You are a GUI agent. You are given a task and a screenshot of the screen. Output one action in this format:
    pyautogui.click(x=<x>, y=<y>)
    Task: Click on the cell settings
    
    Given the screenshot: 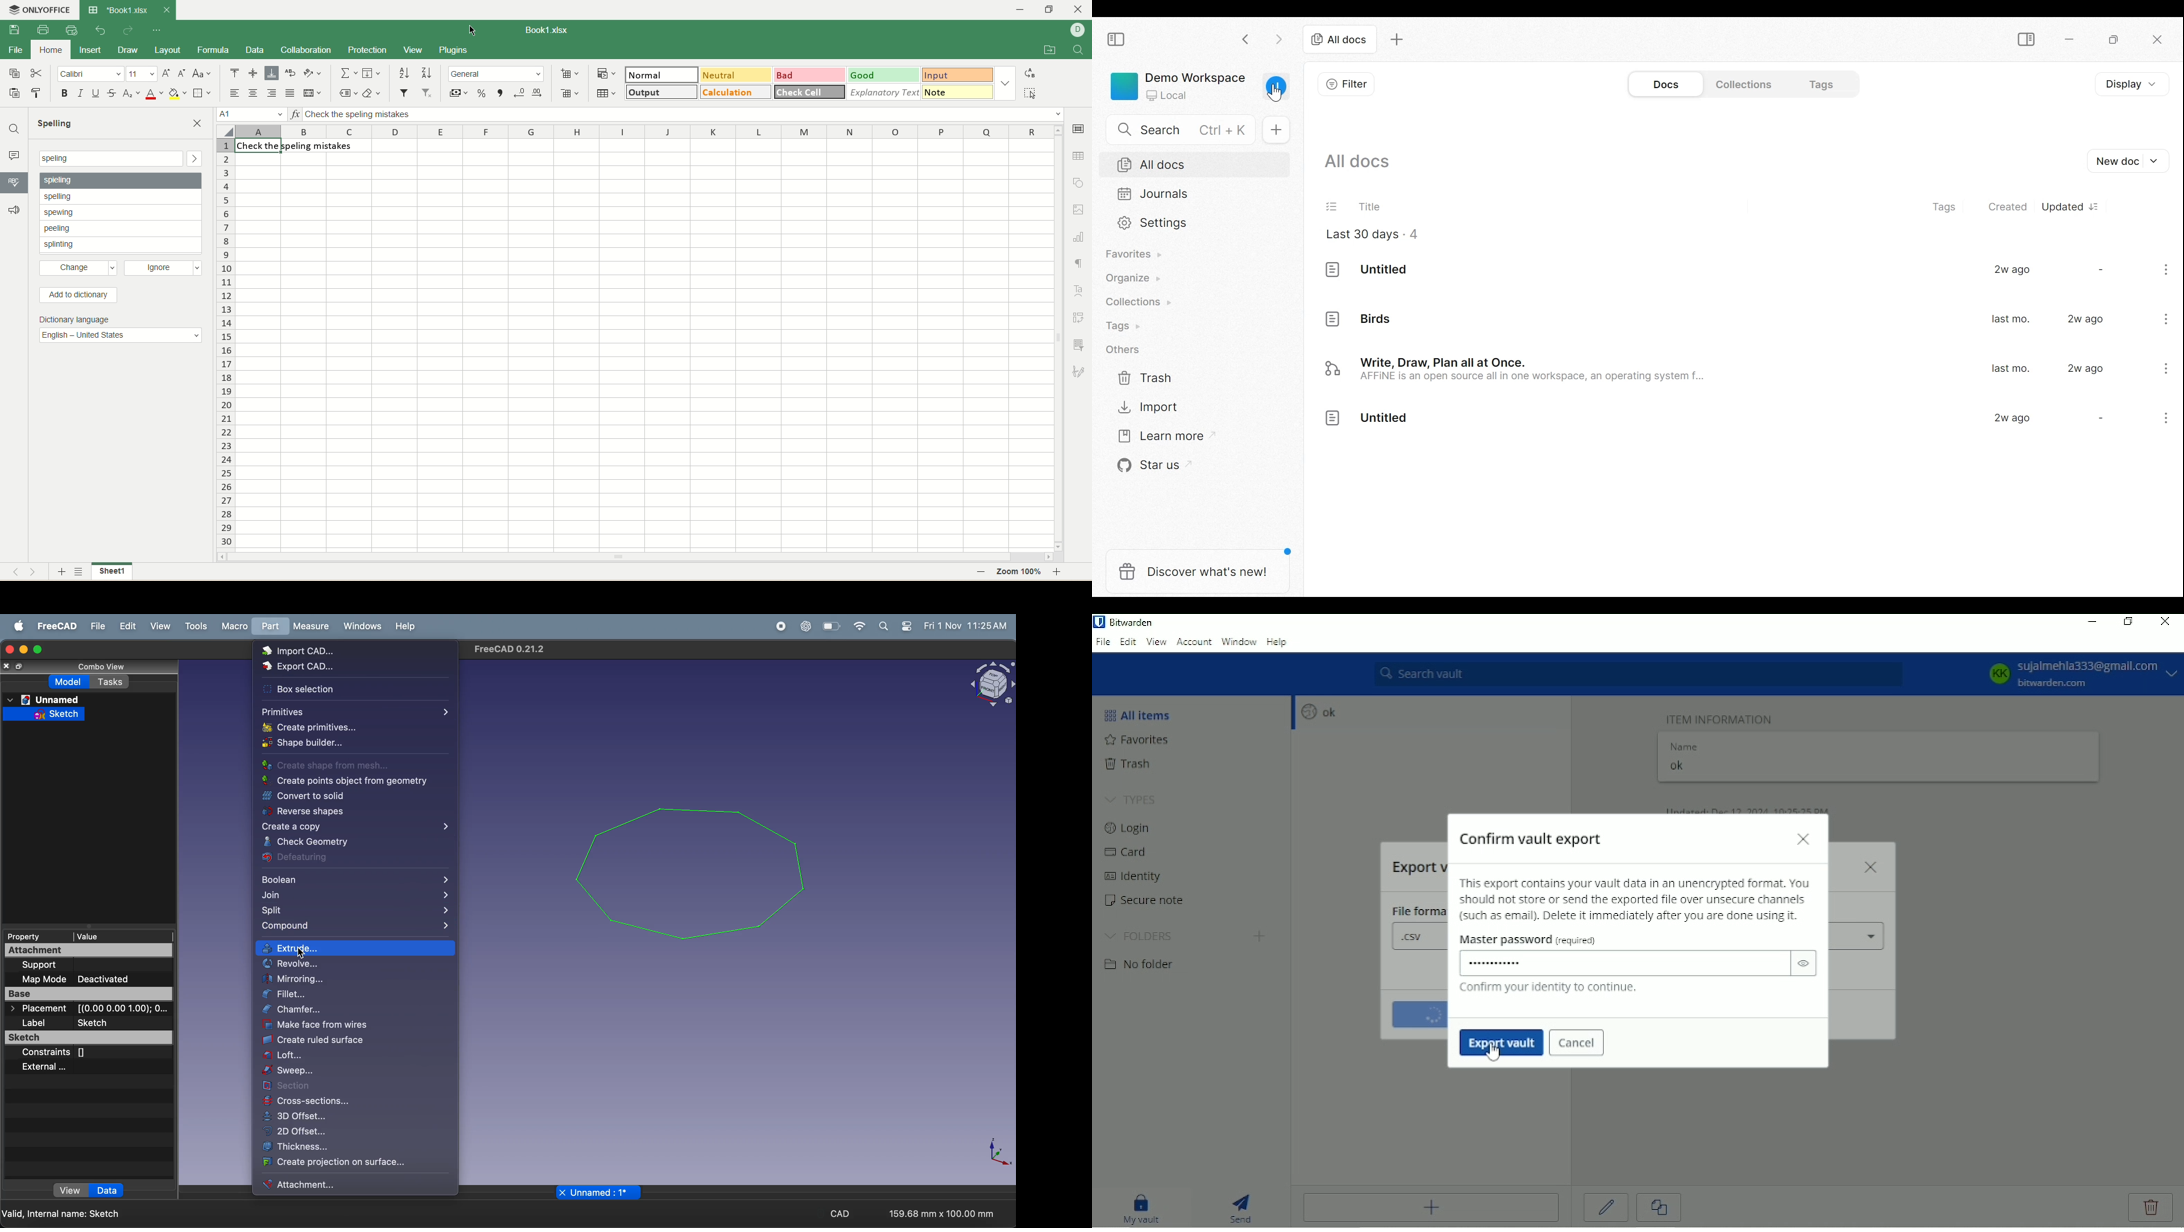 What is the action you would take?
    pyautogui.click(x=1079, y=129)
    